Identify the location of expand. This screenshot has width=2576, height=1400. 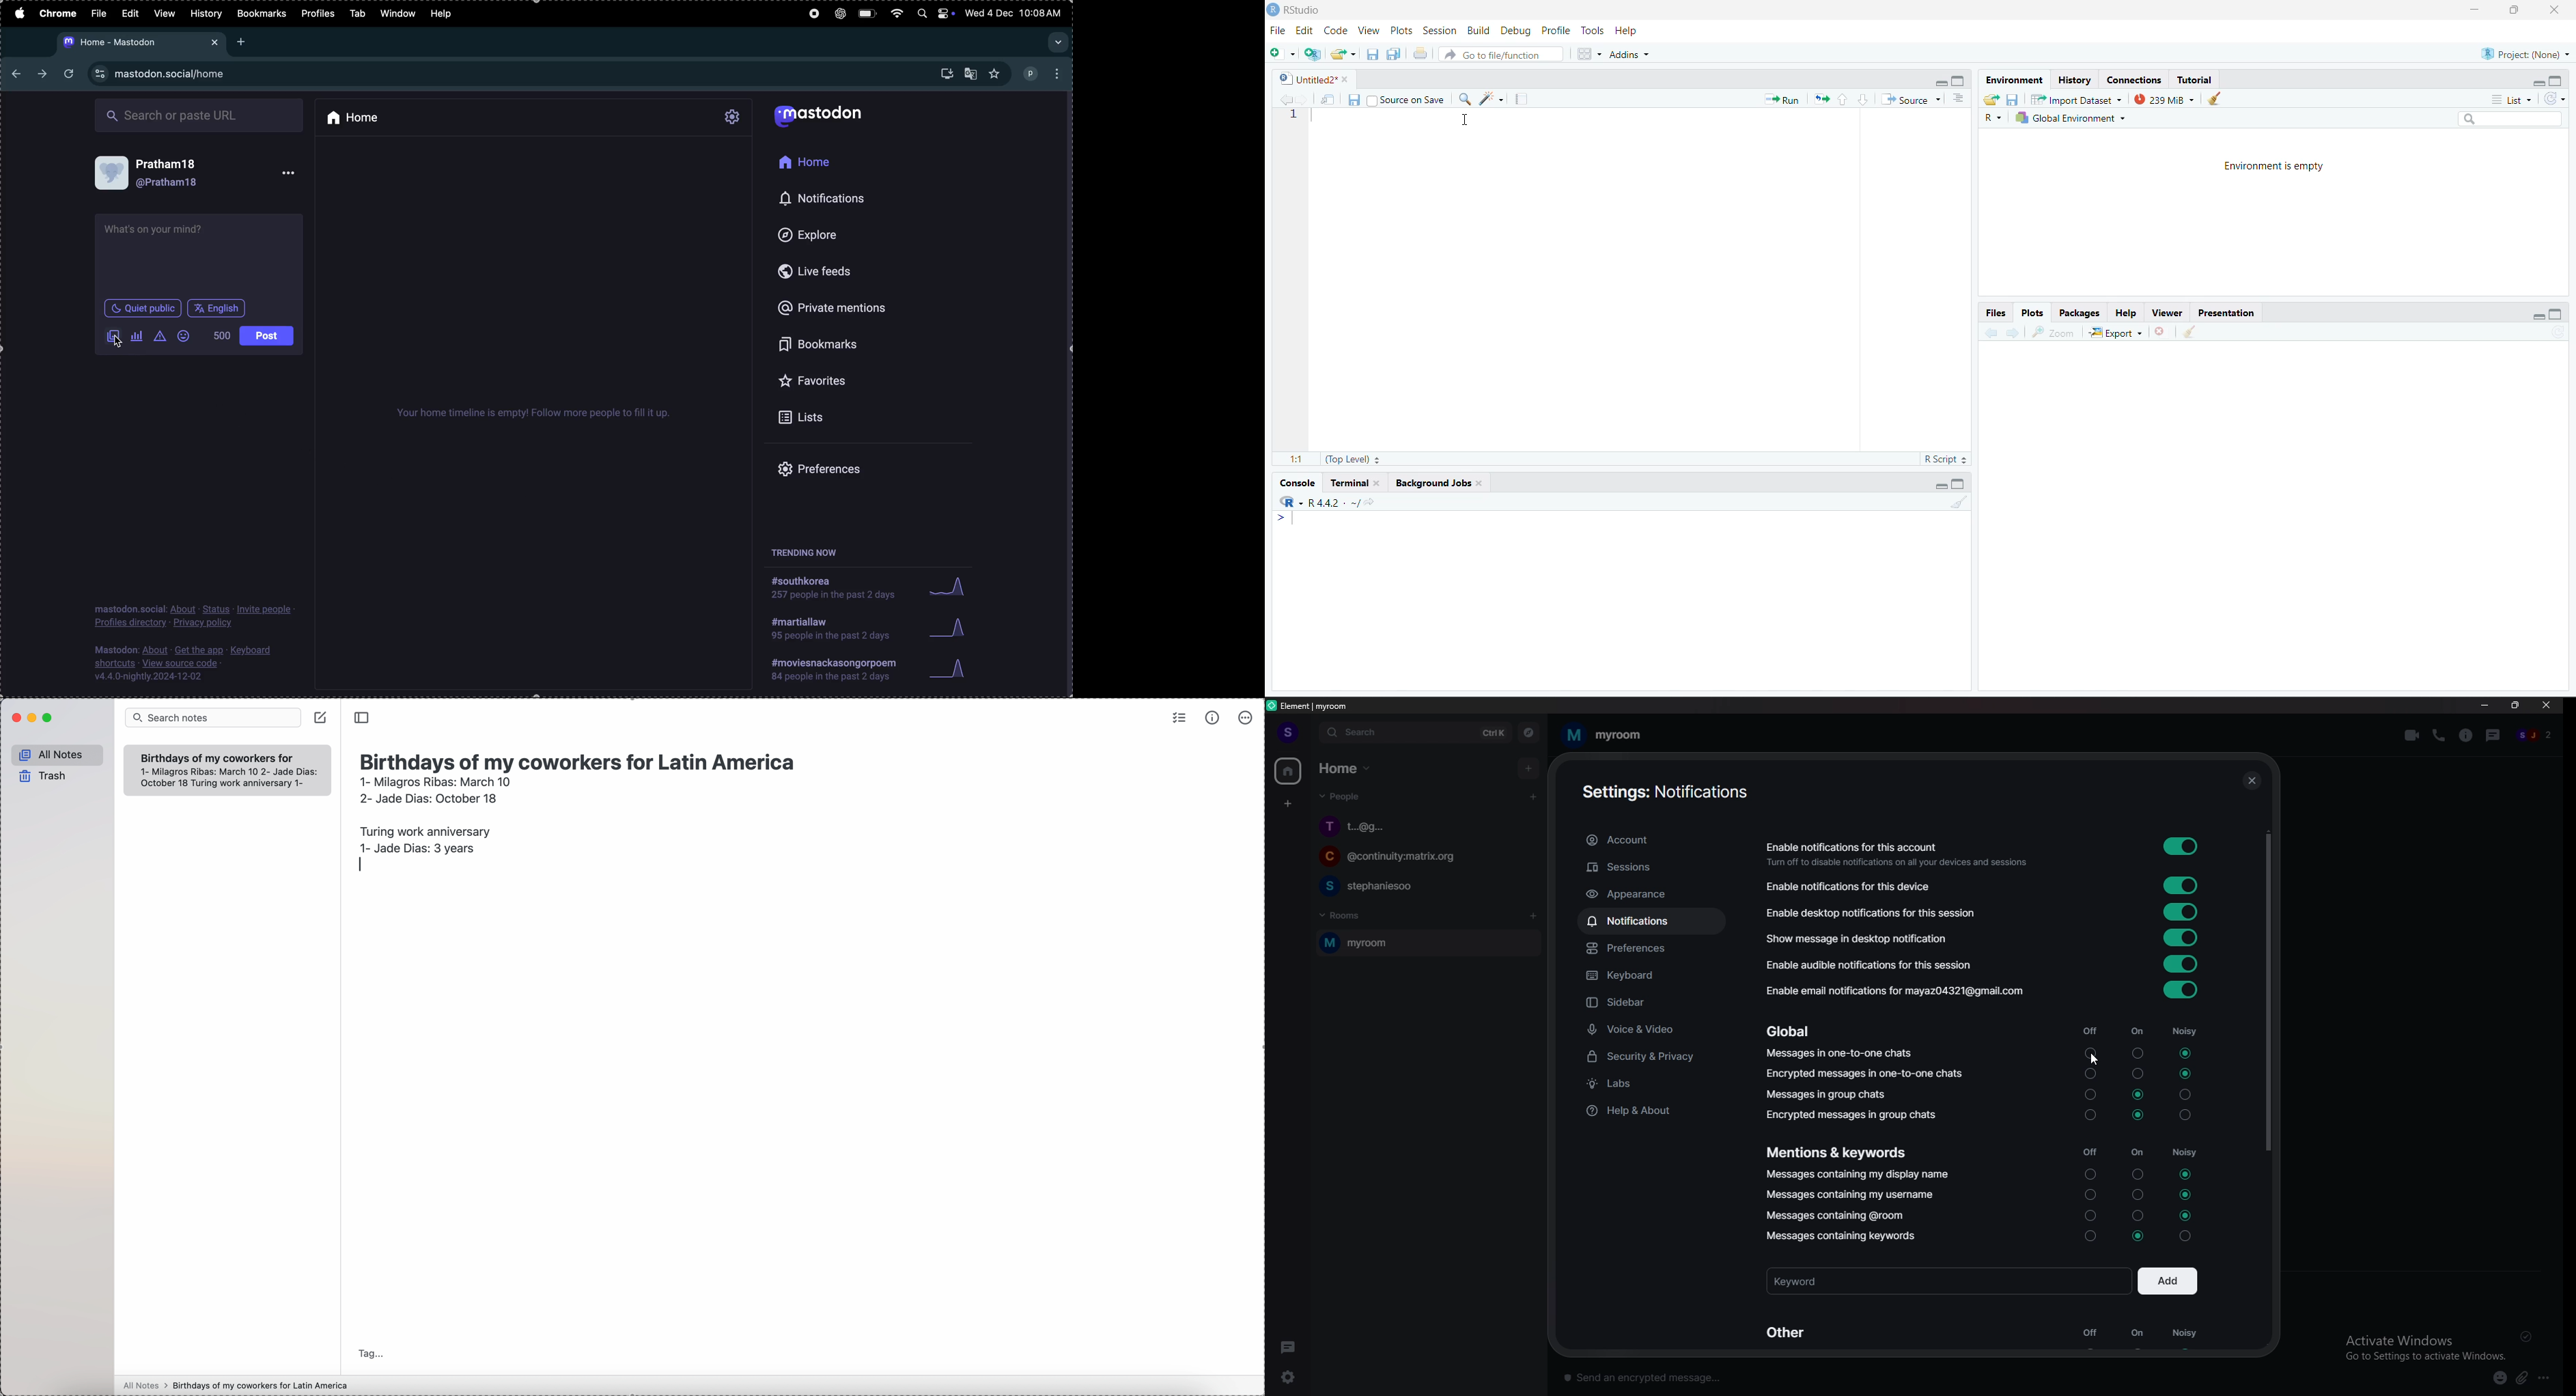
(1310, 732).